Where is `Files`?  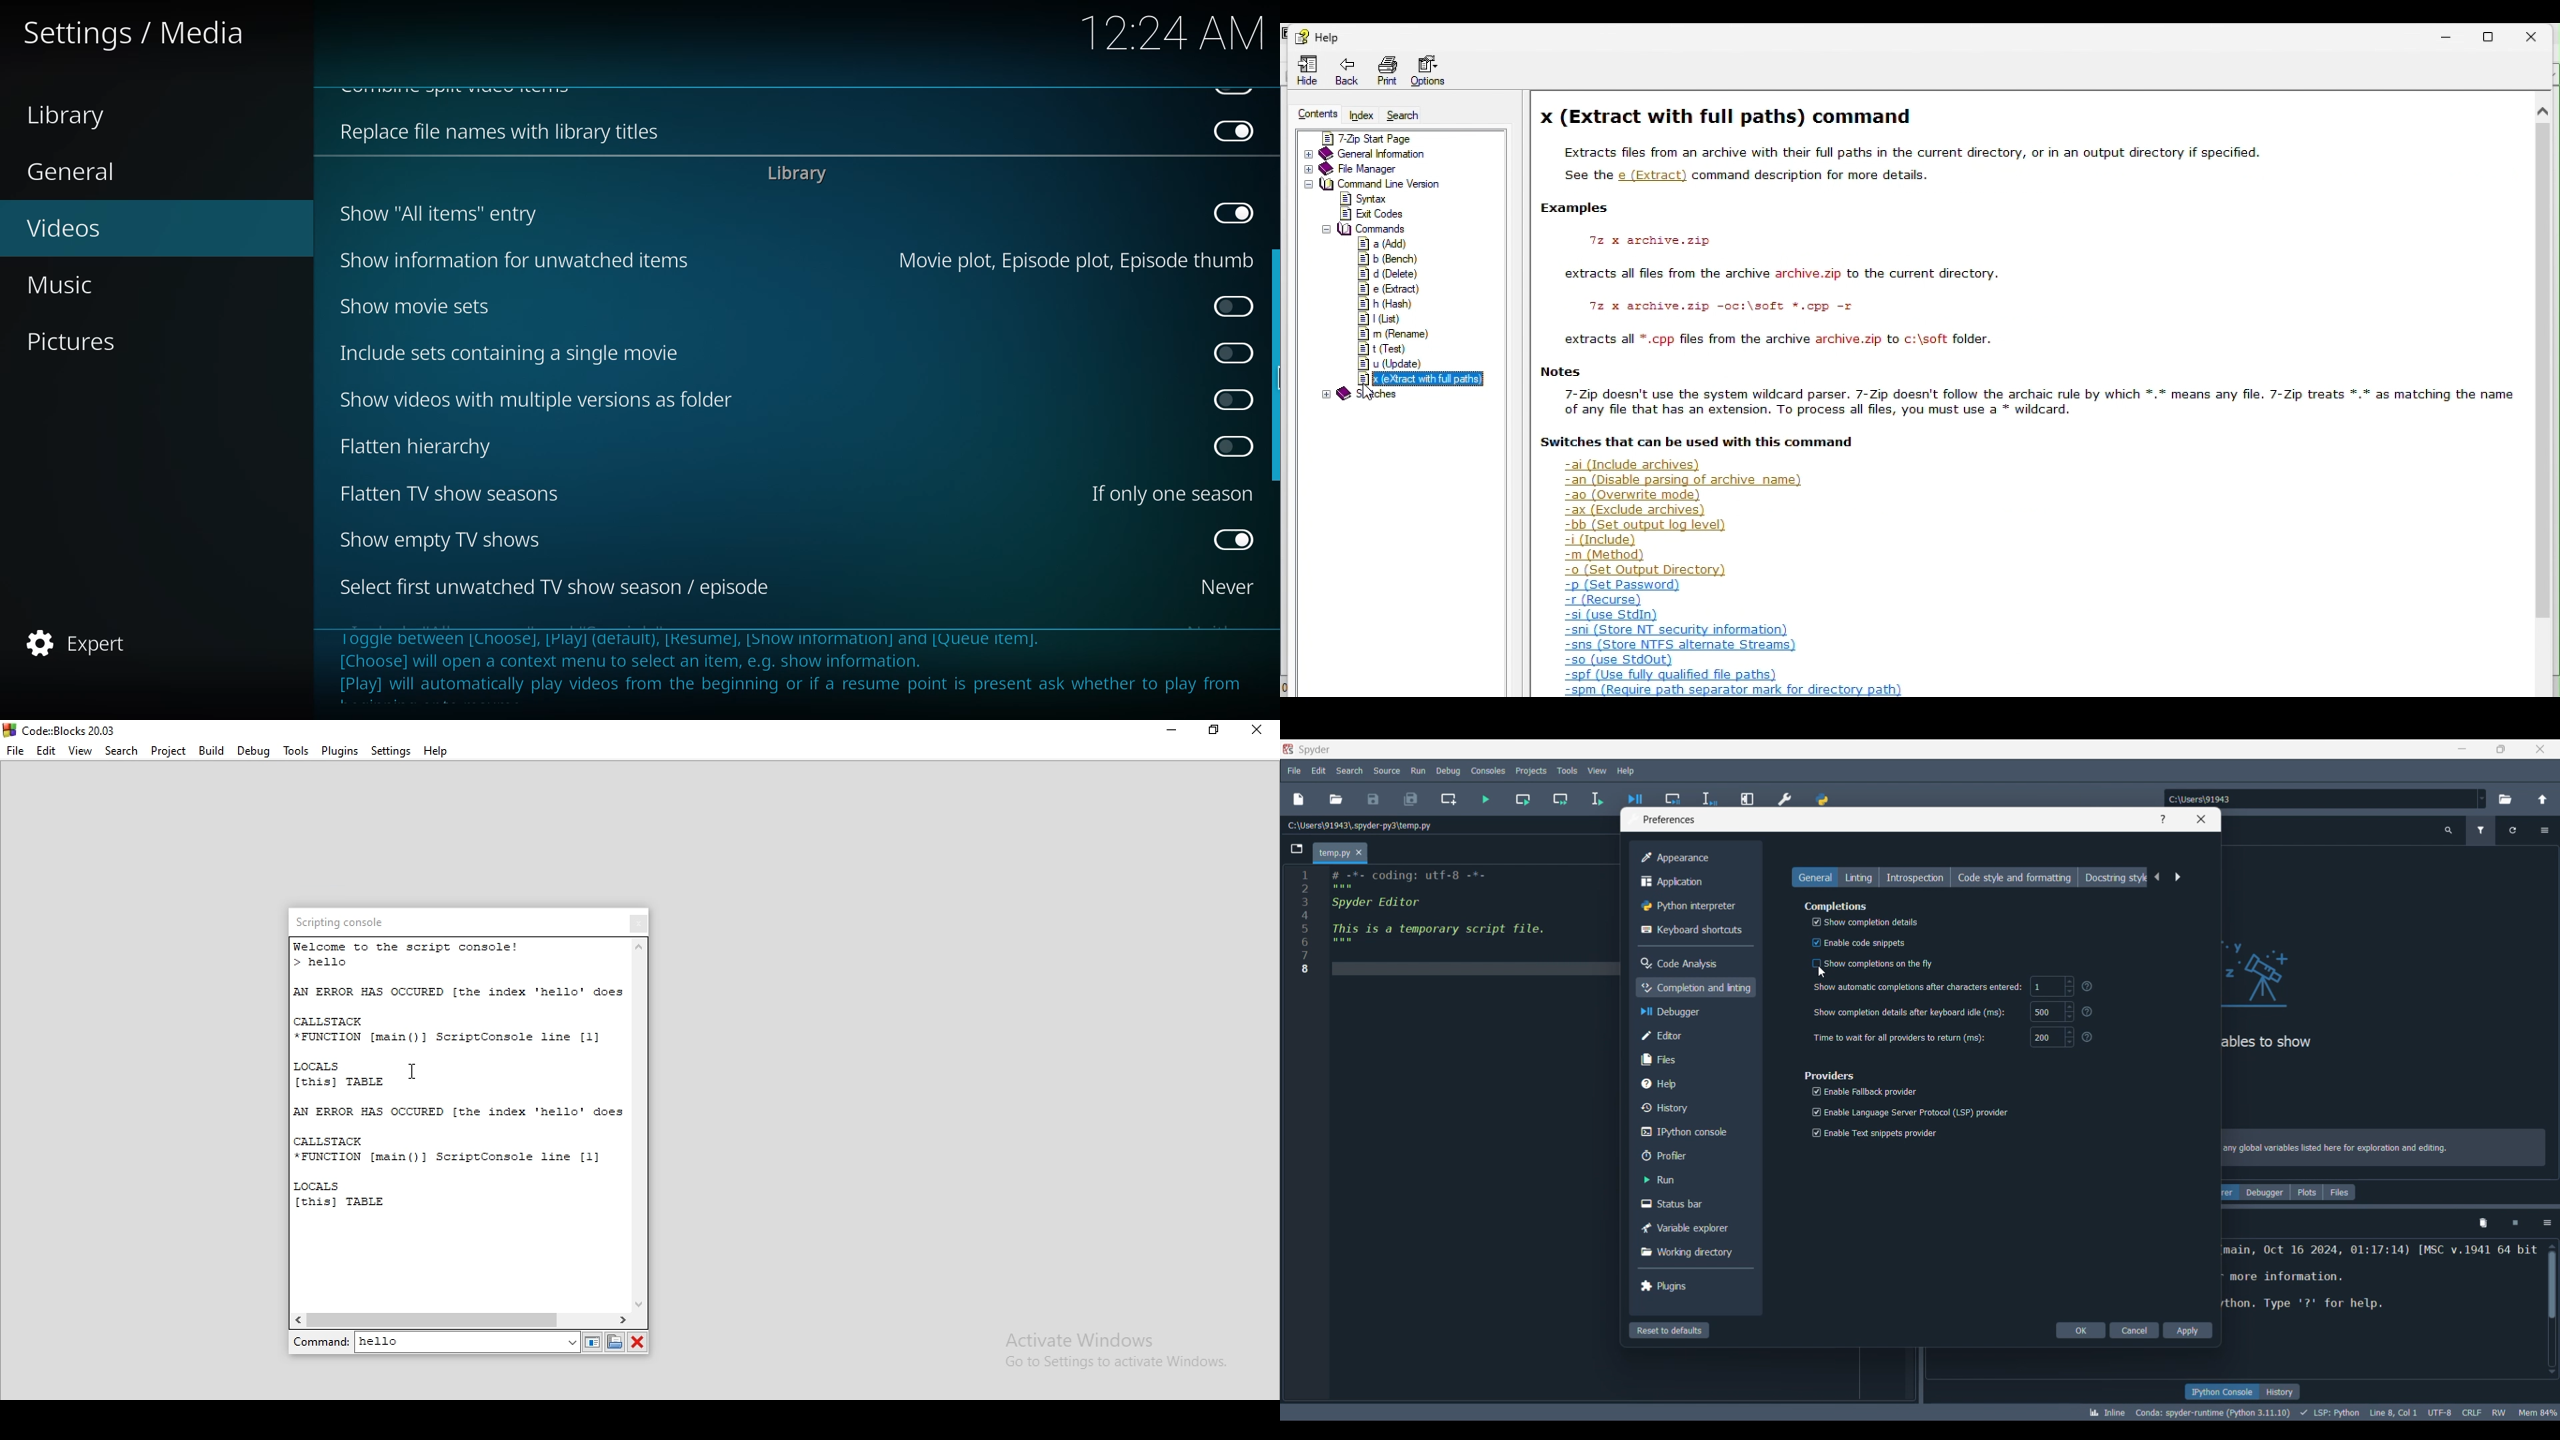
Files is located at coordinates (1693, 1059).